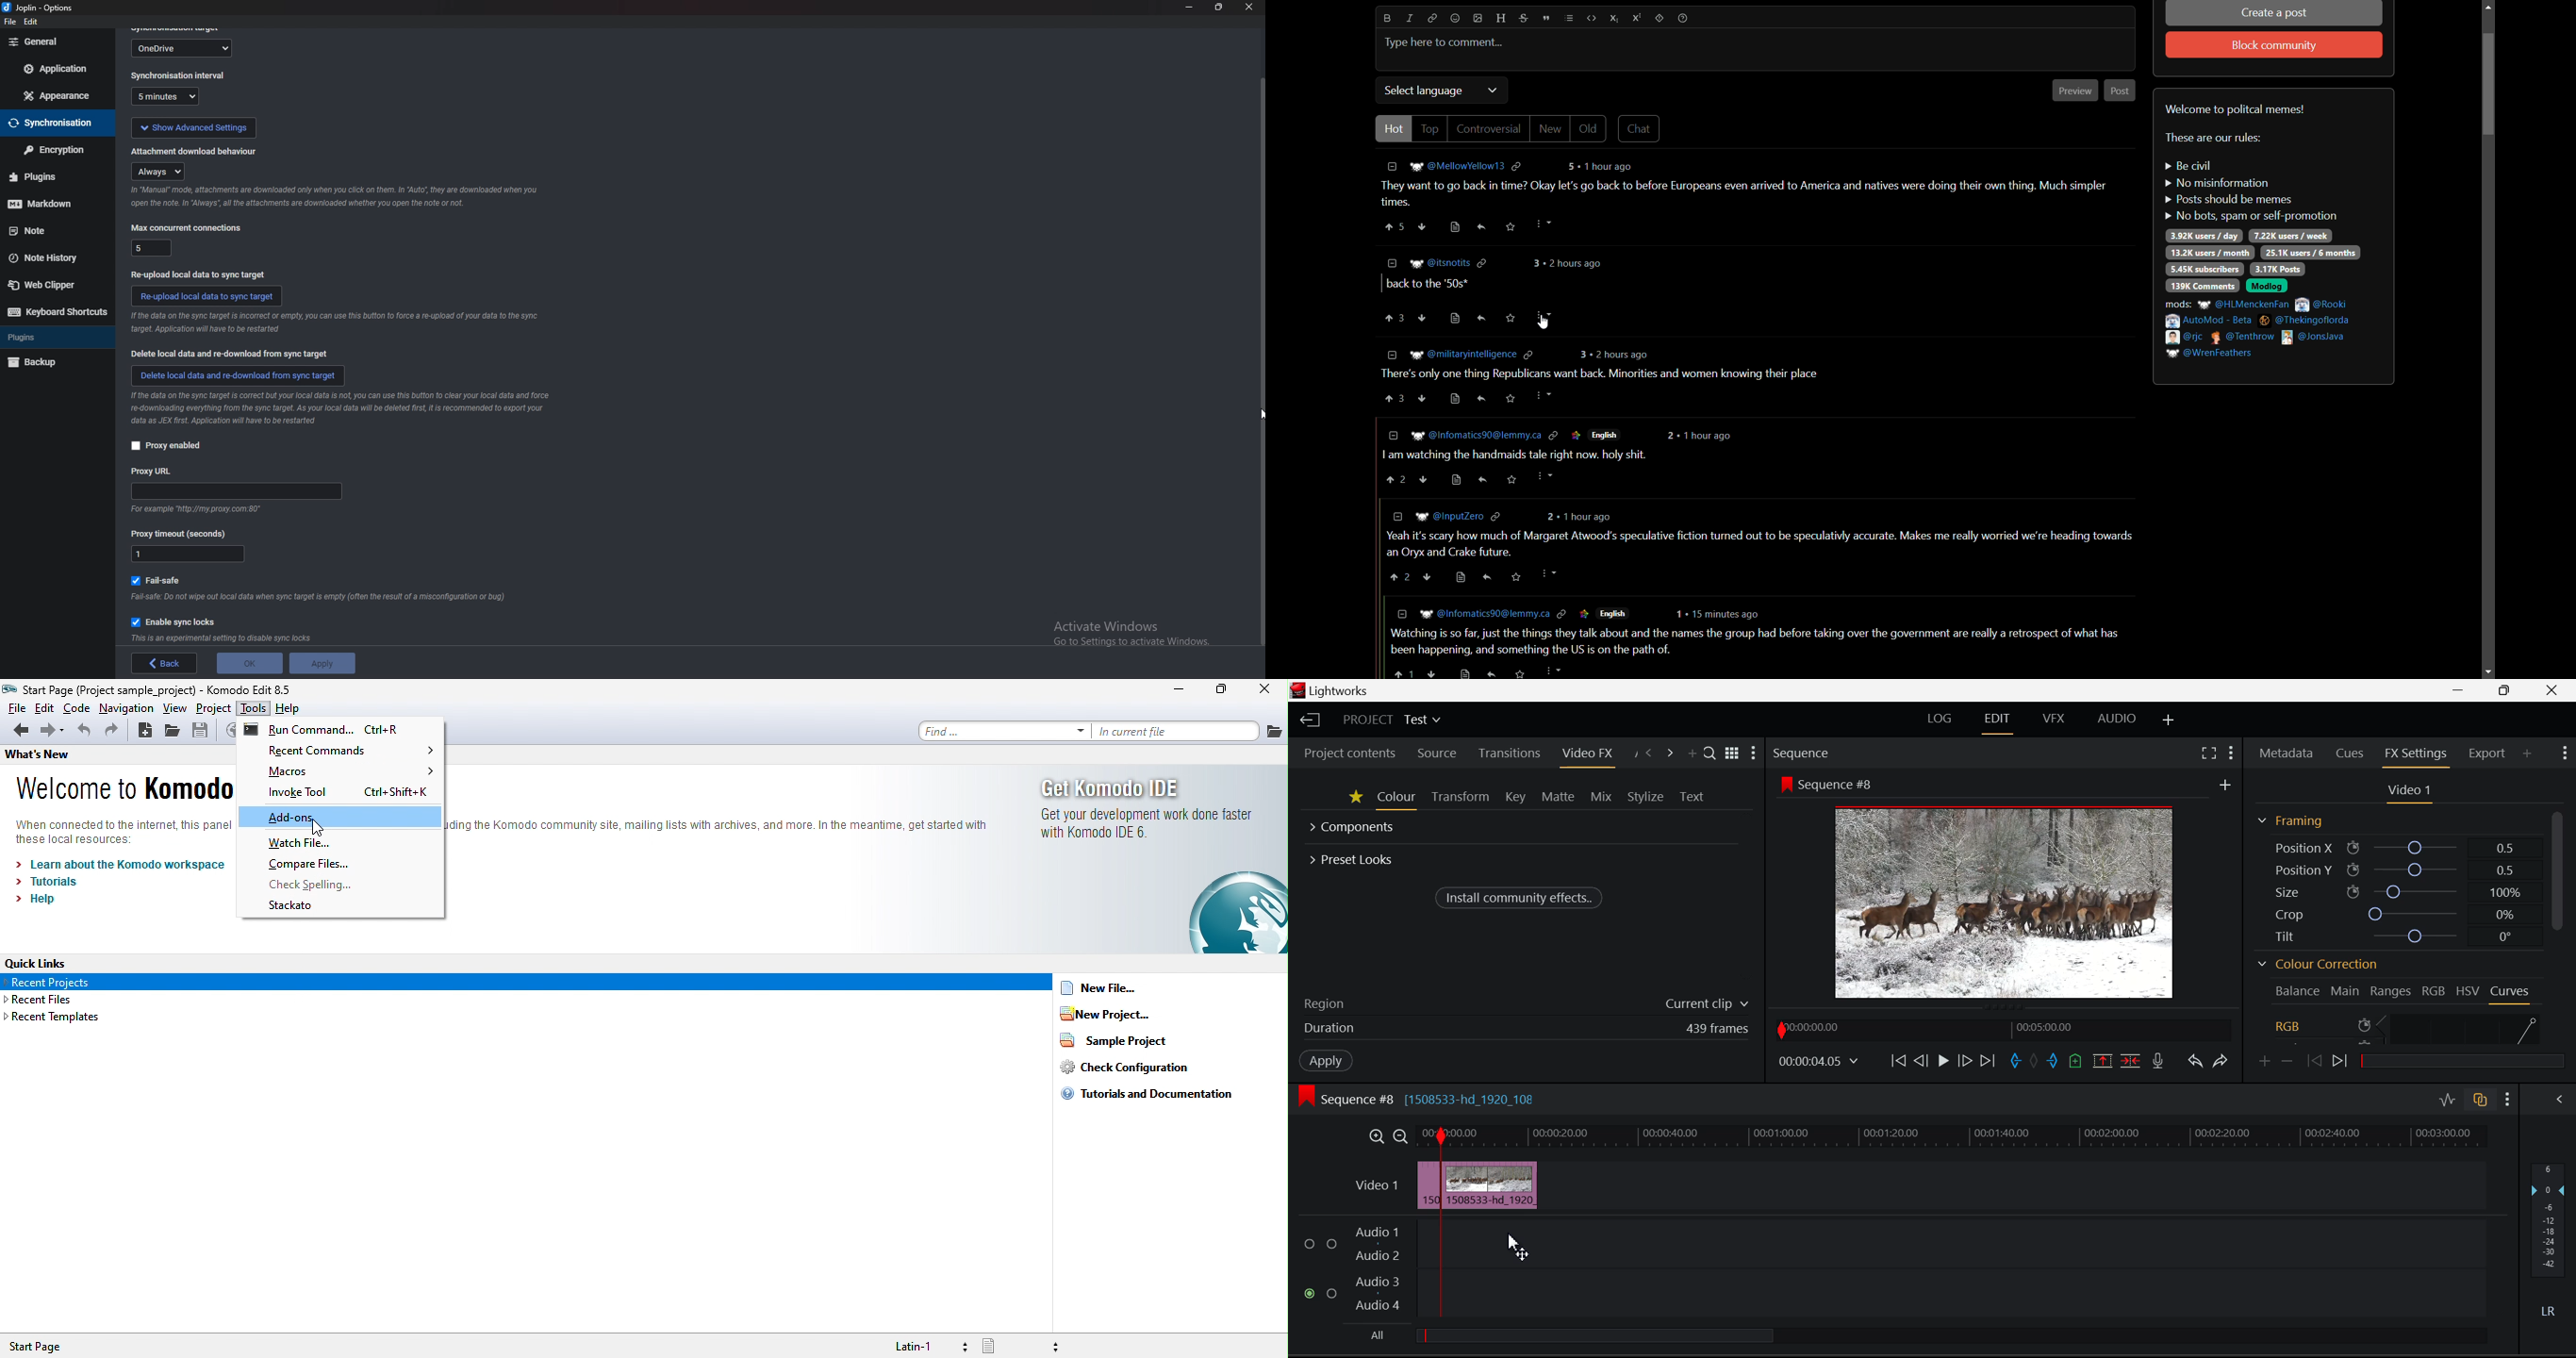 The height and width of the screenshot is (1372, 2576). What do you see at coordinates (1350, 753) in the screenshot?
I see `Project contents` at bounding box center [1350, 753].